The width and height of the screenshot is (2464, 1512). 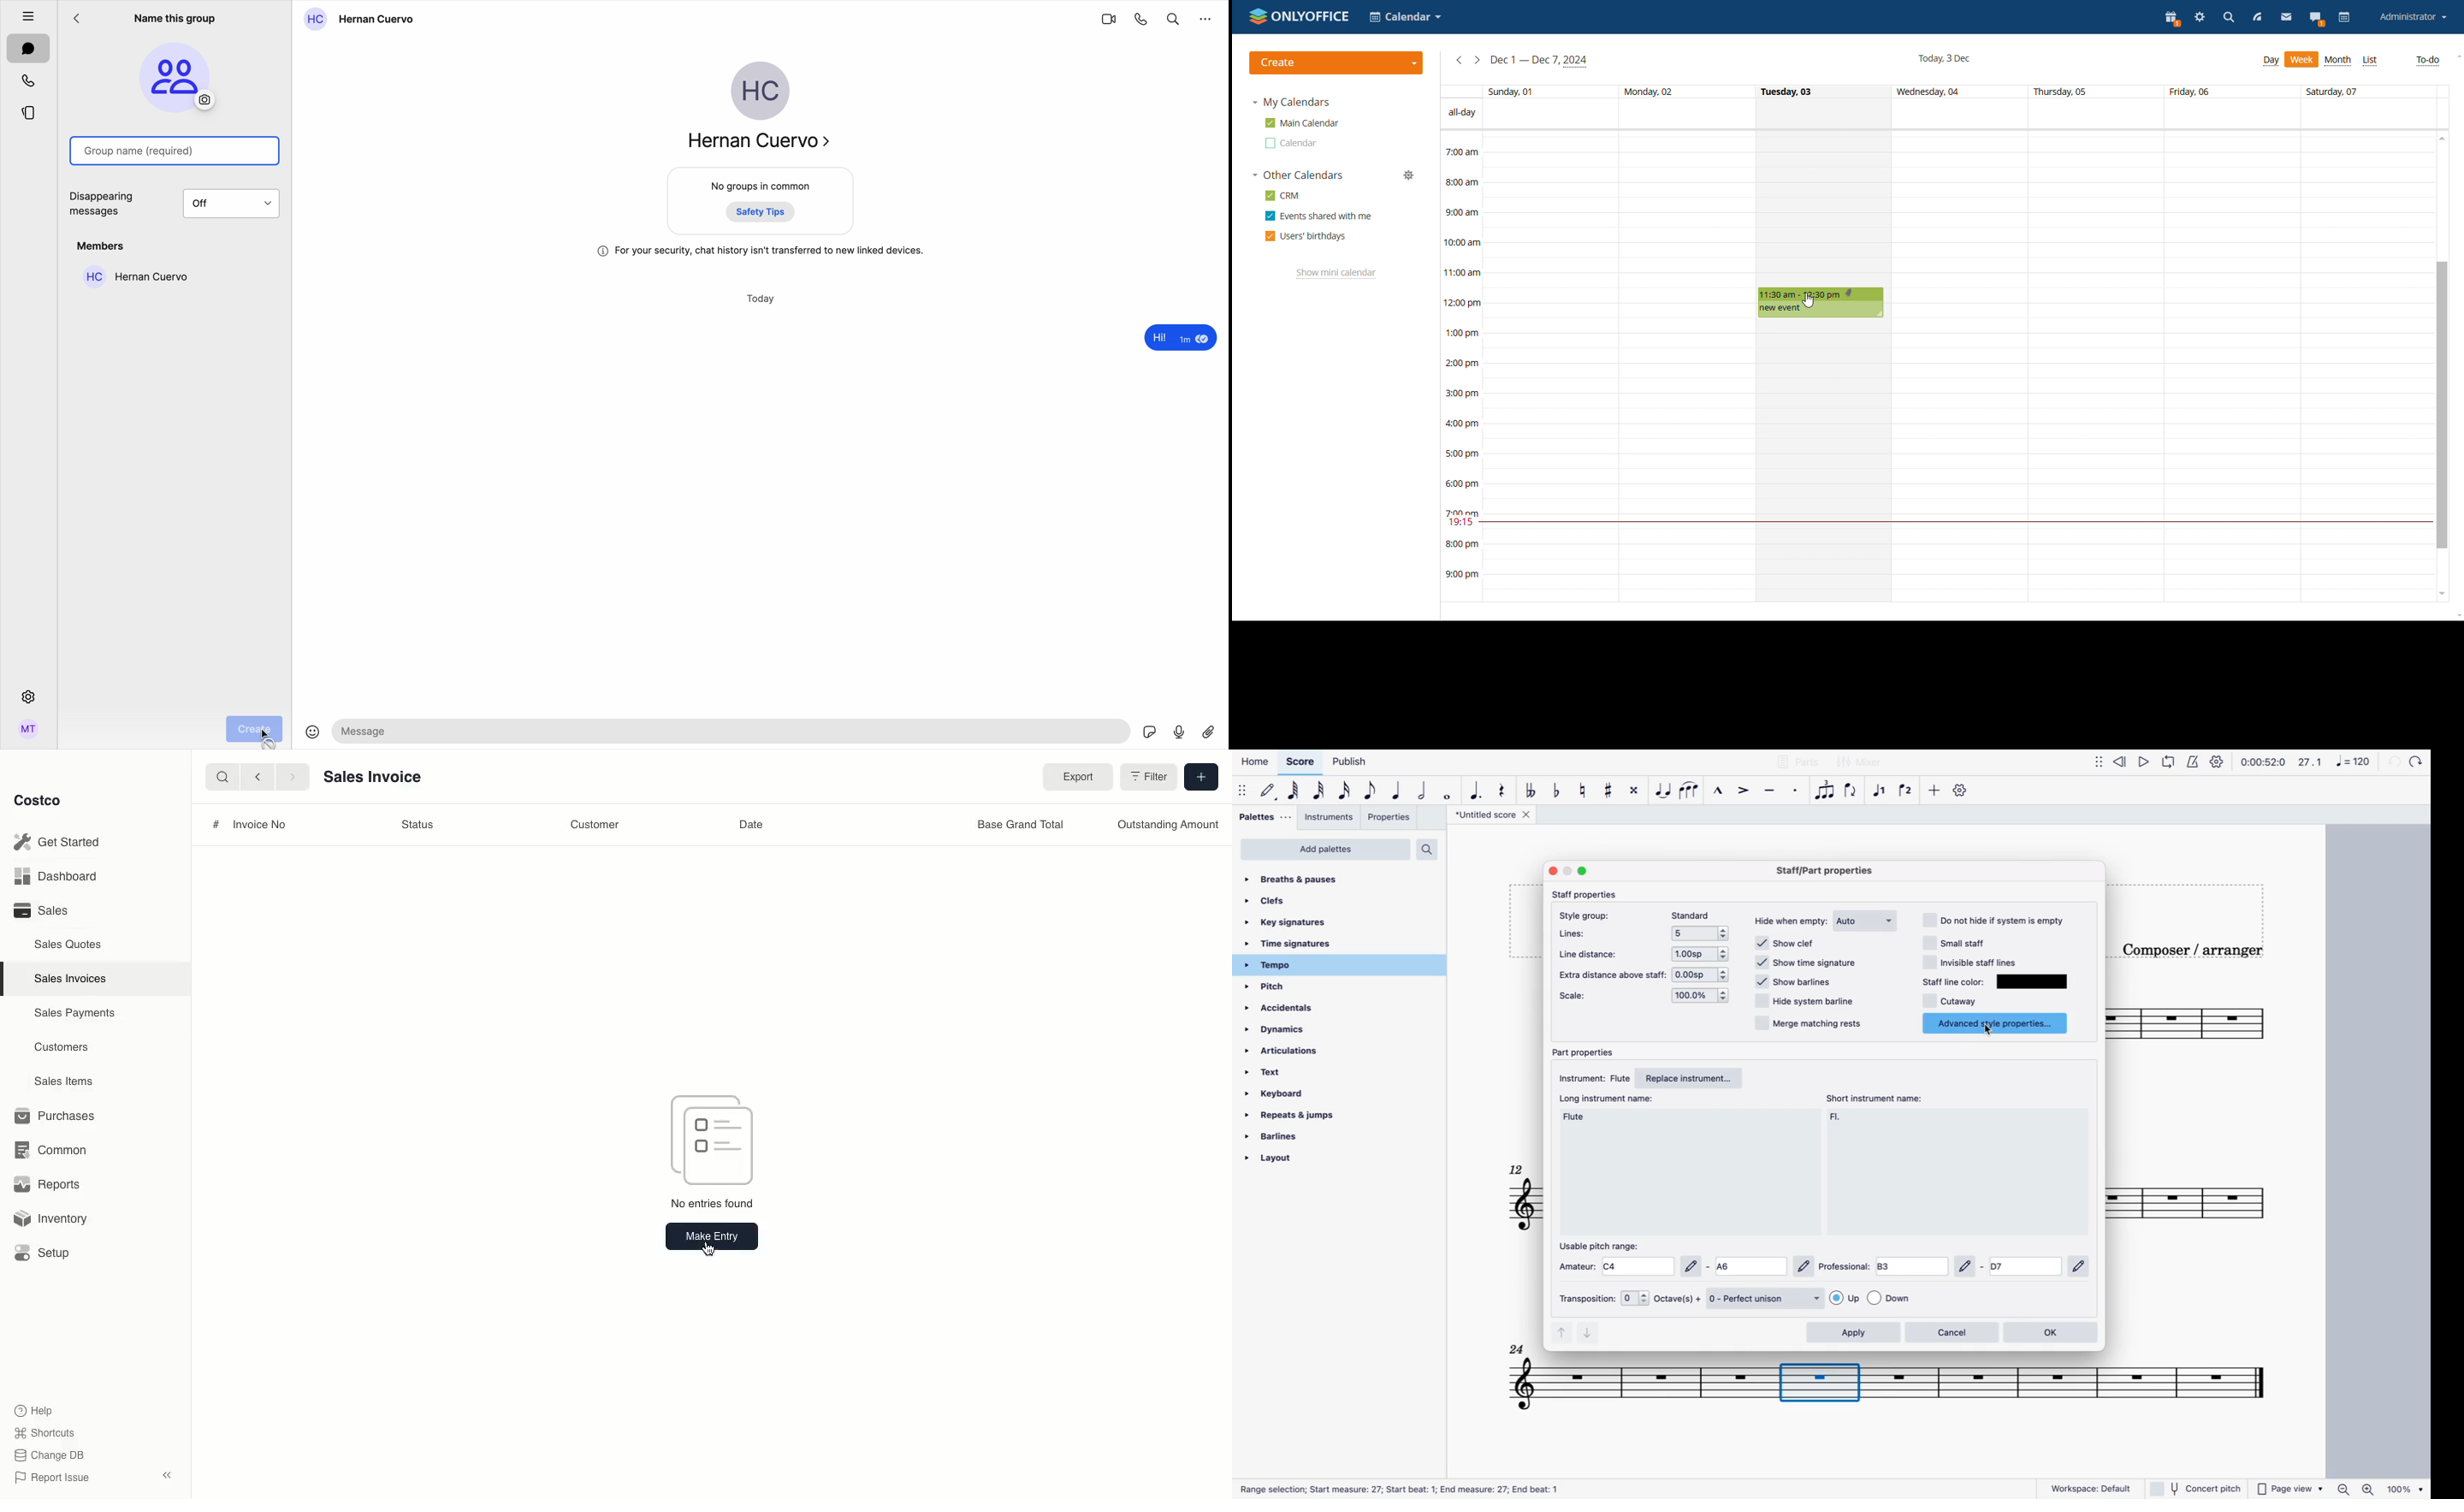 I want to click on options, so click(x=1703, y=997).